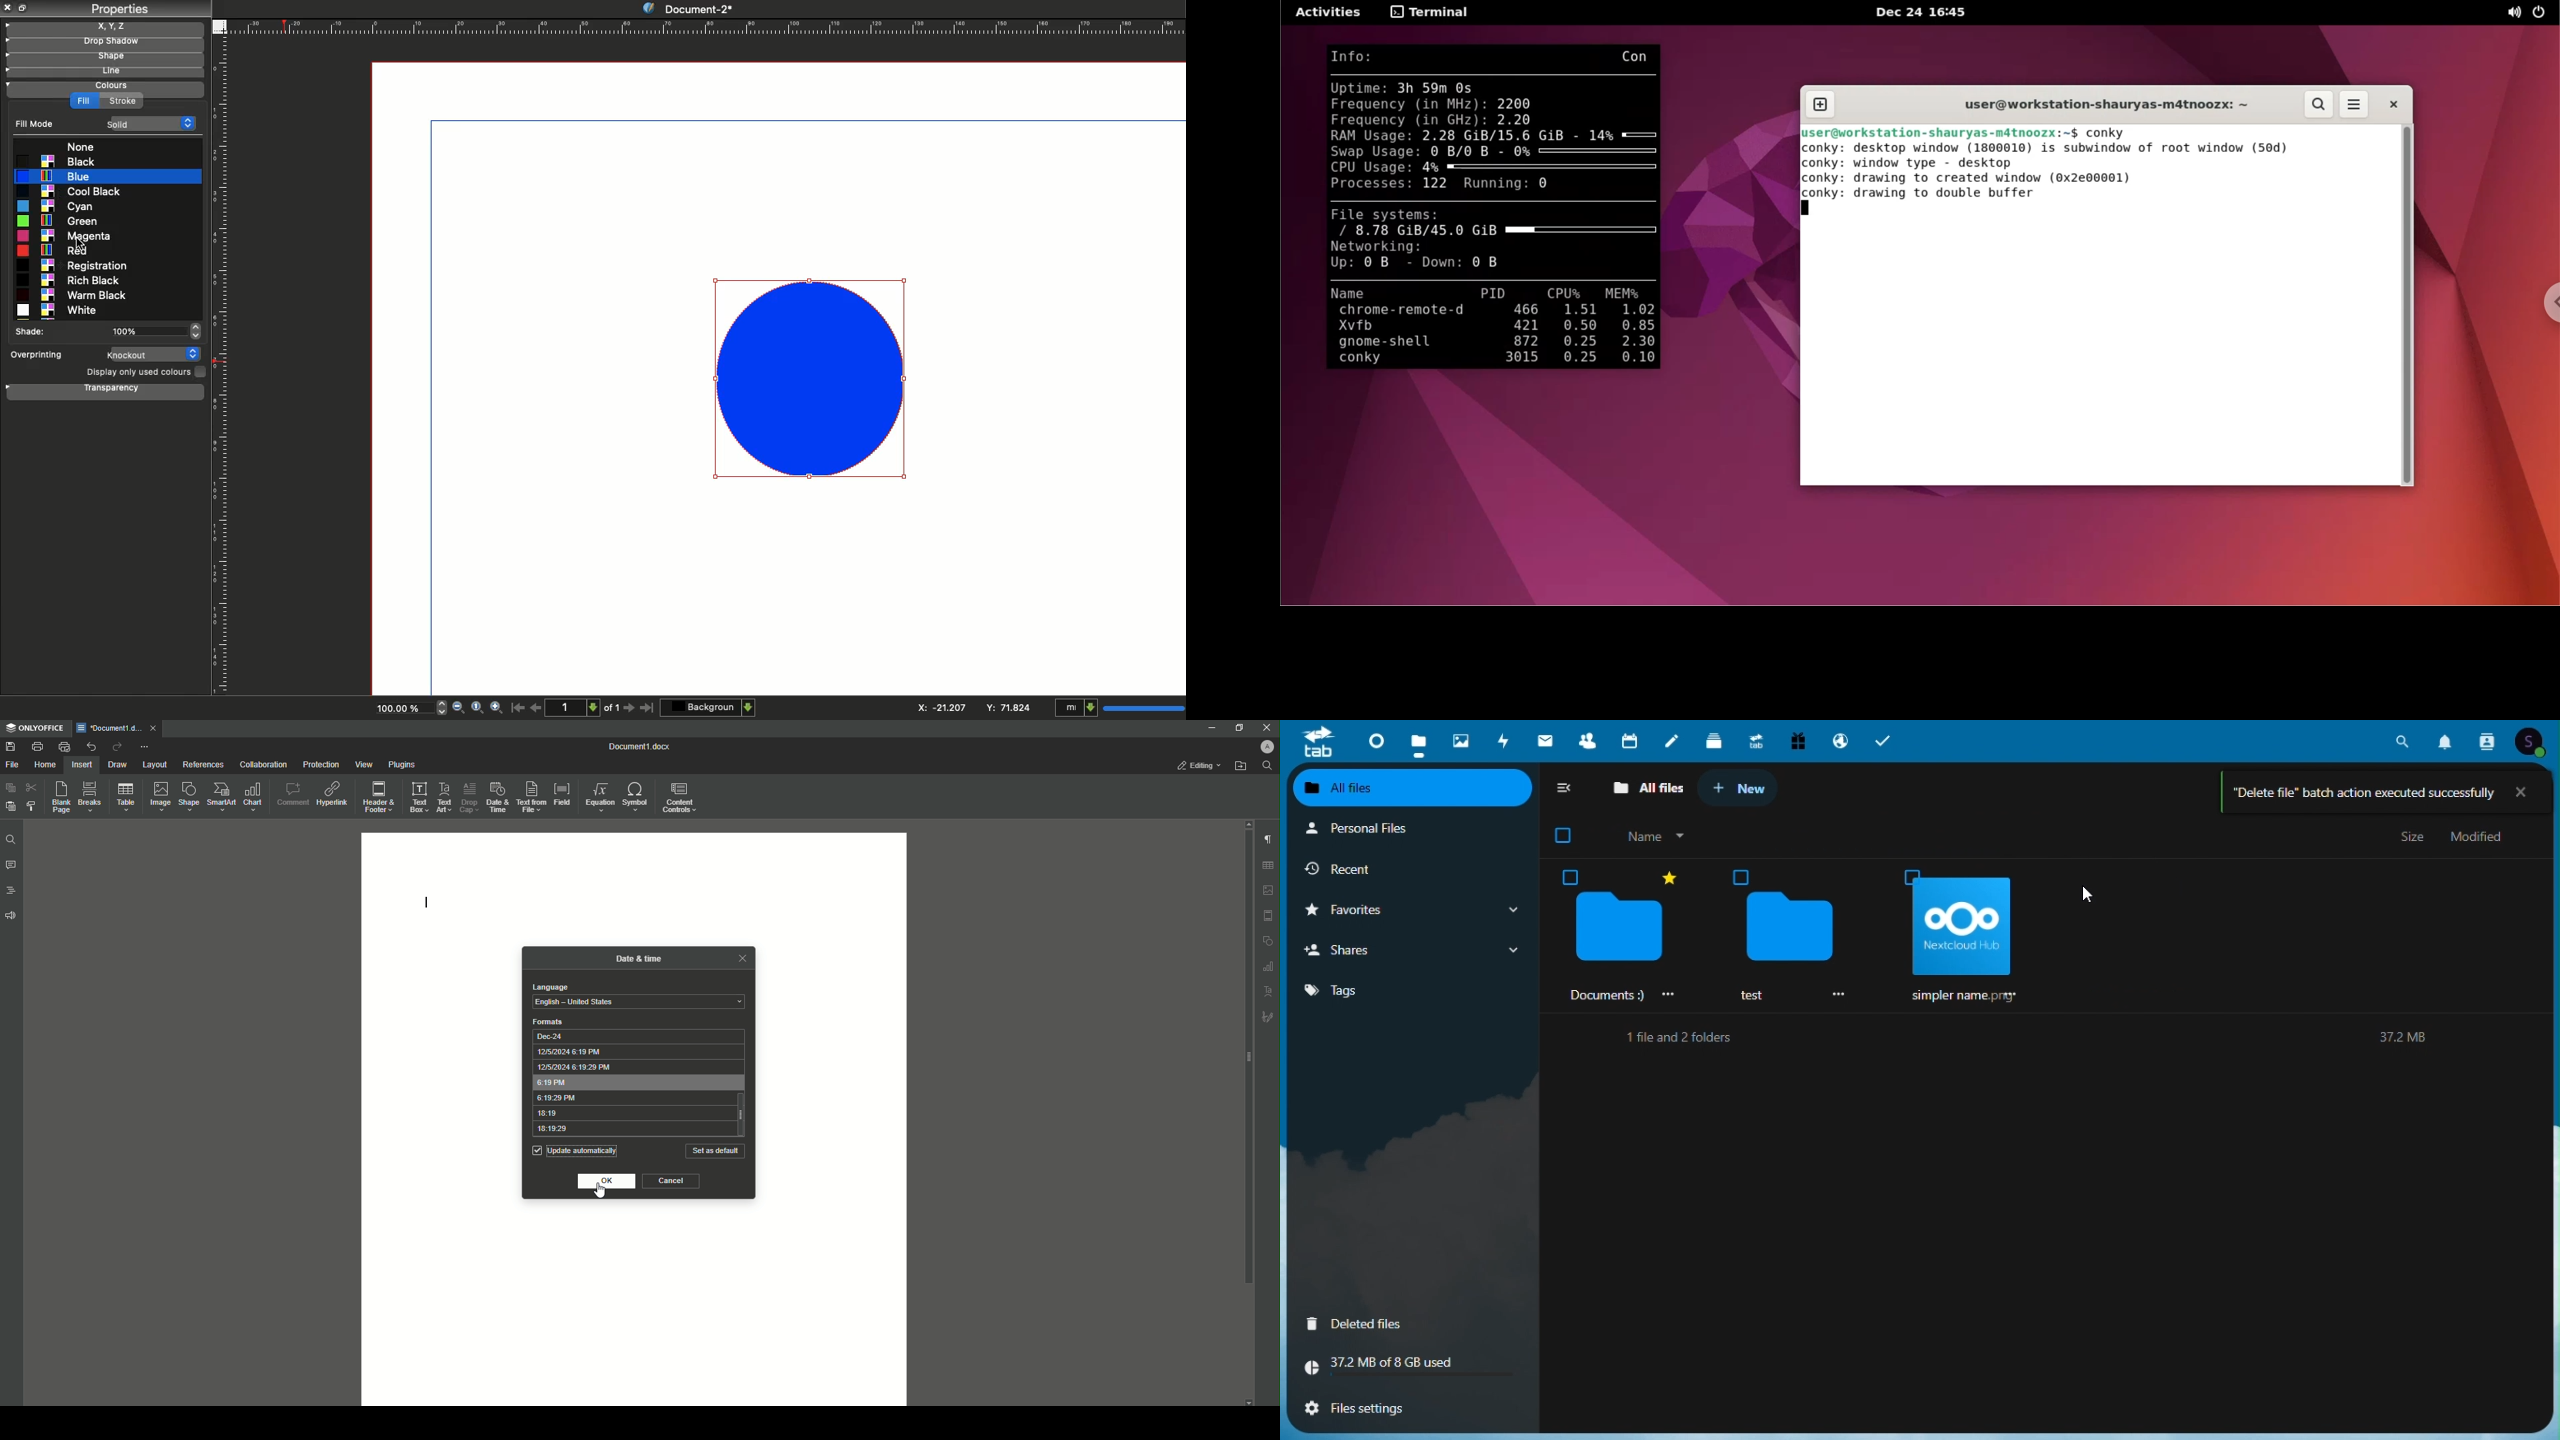 The width and height of the screenshot is (2576, 1456). I want to click on tab, so click(1316, 743).